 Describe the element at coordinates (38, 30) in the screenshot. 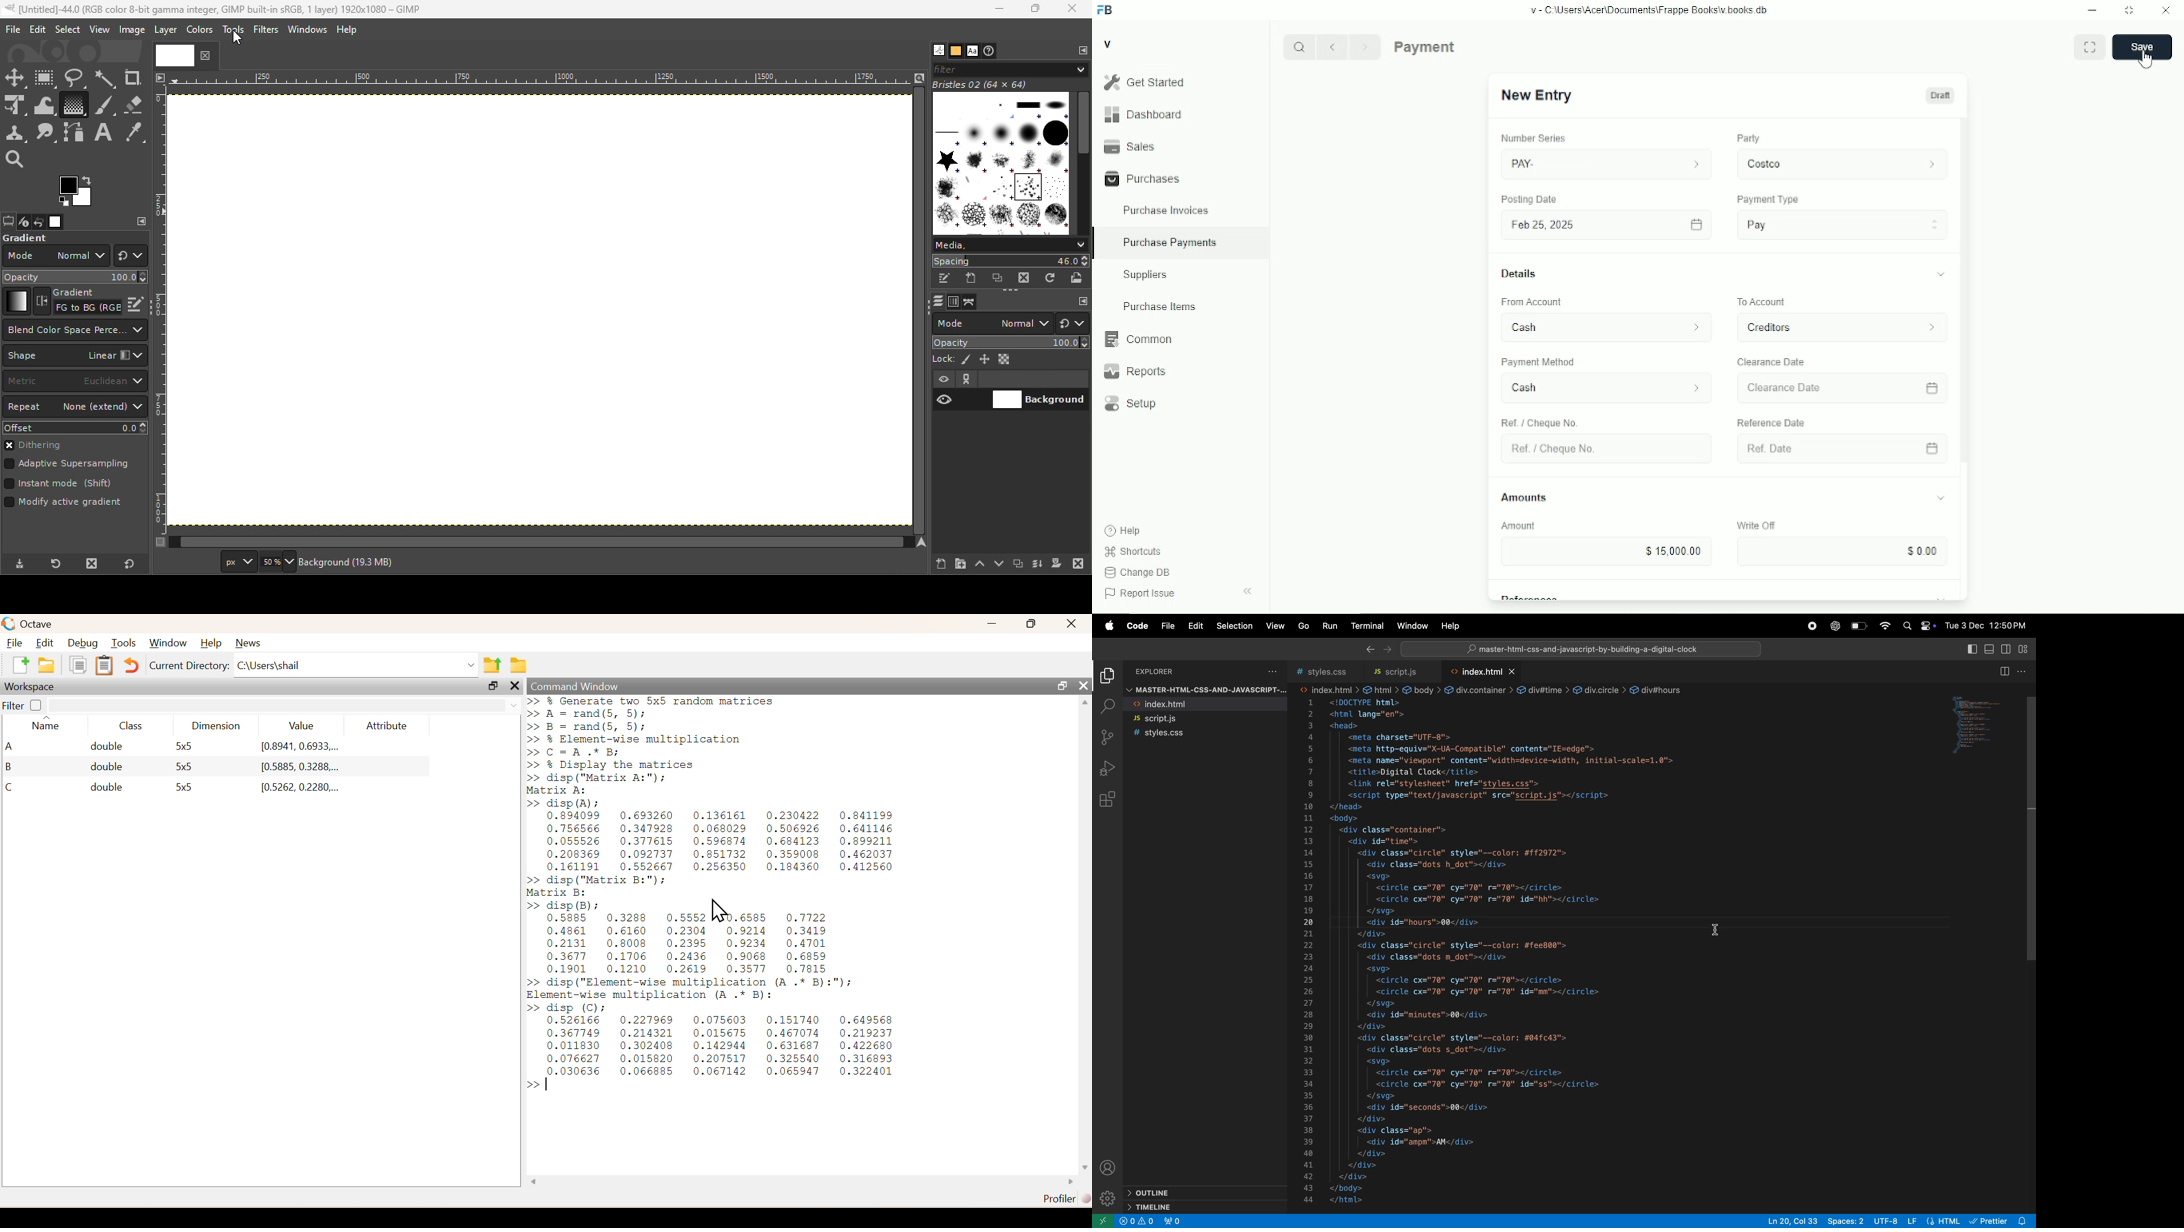

I see `Edit` at that location.